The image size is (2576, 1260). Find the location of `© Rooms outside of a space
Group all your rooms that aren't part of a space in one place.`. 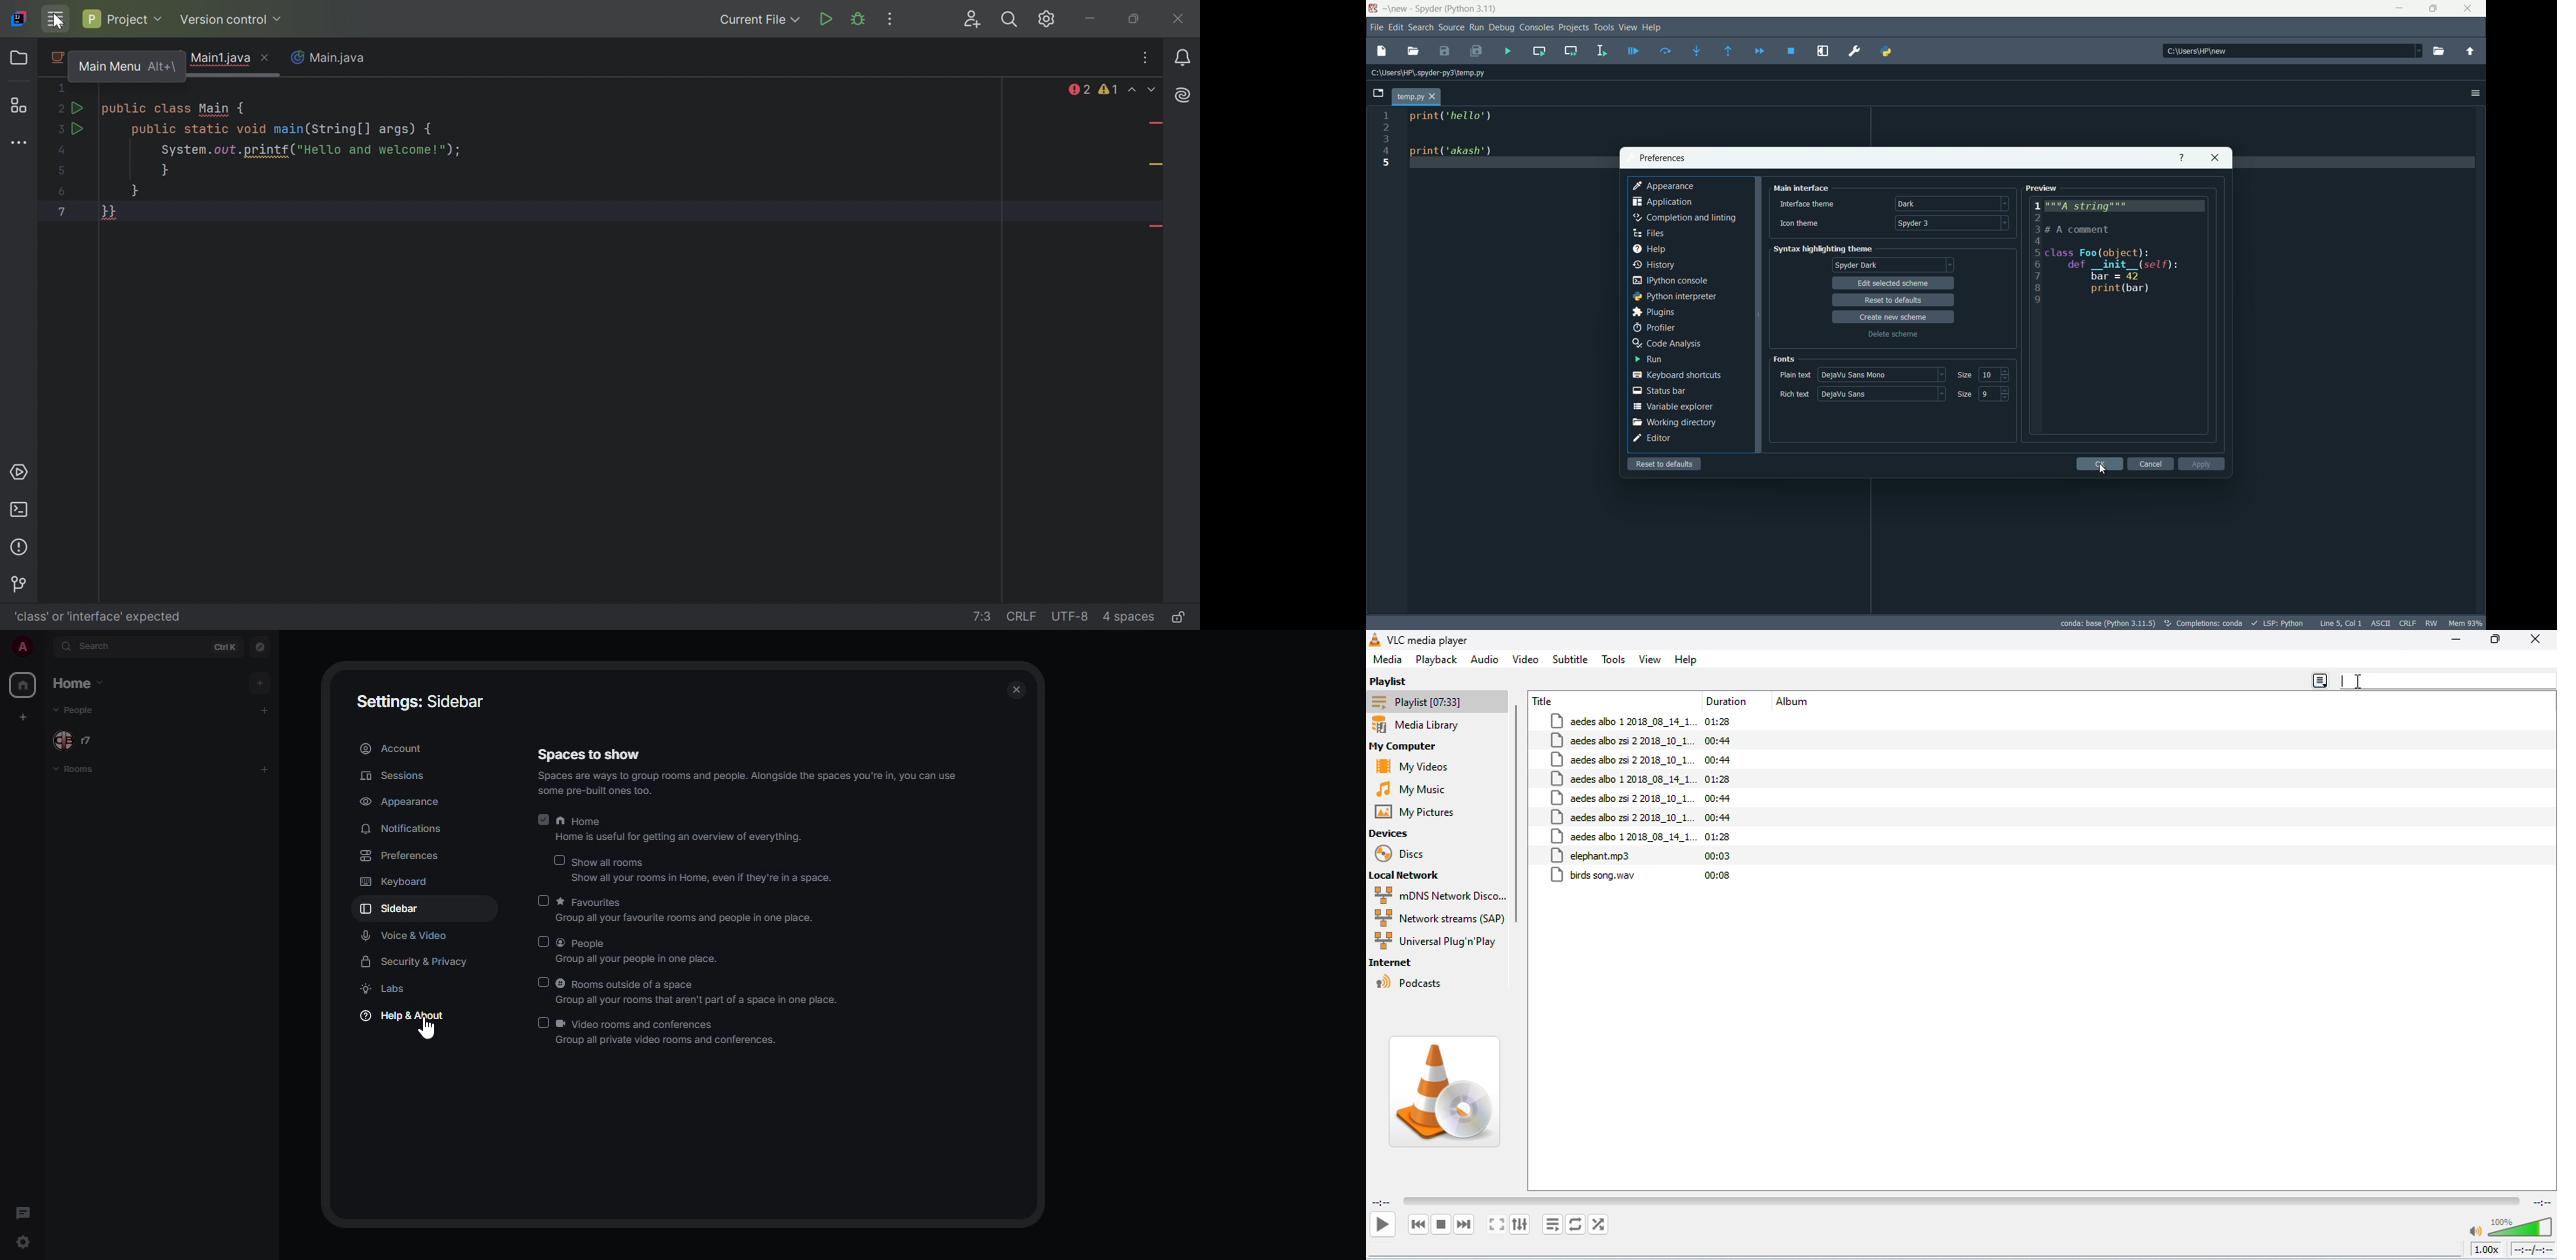

© Rooms outside of a space
Group all your rooms that aren't part of a space in one place. is located at coordinates (688, 992).